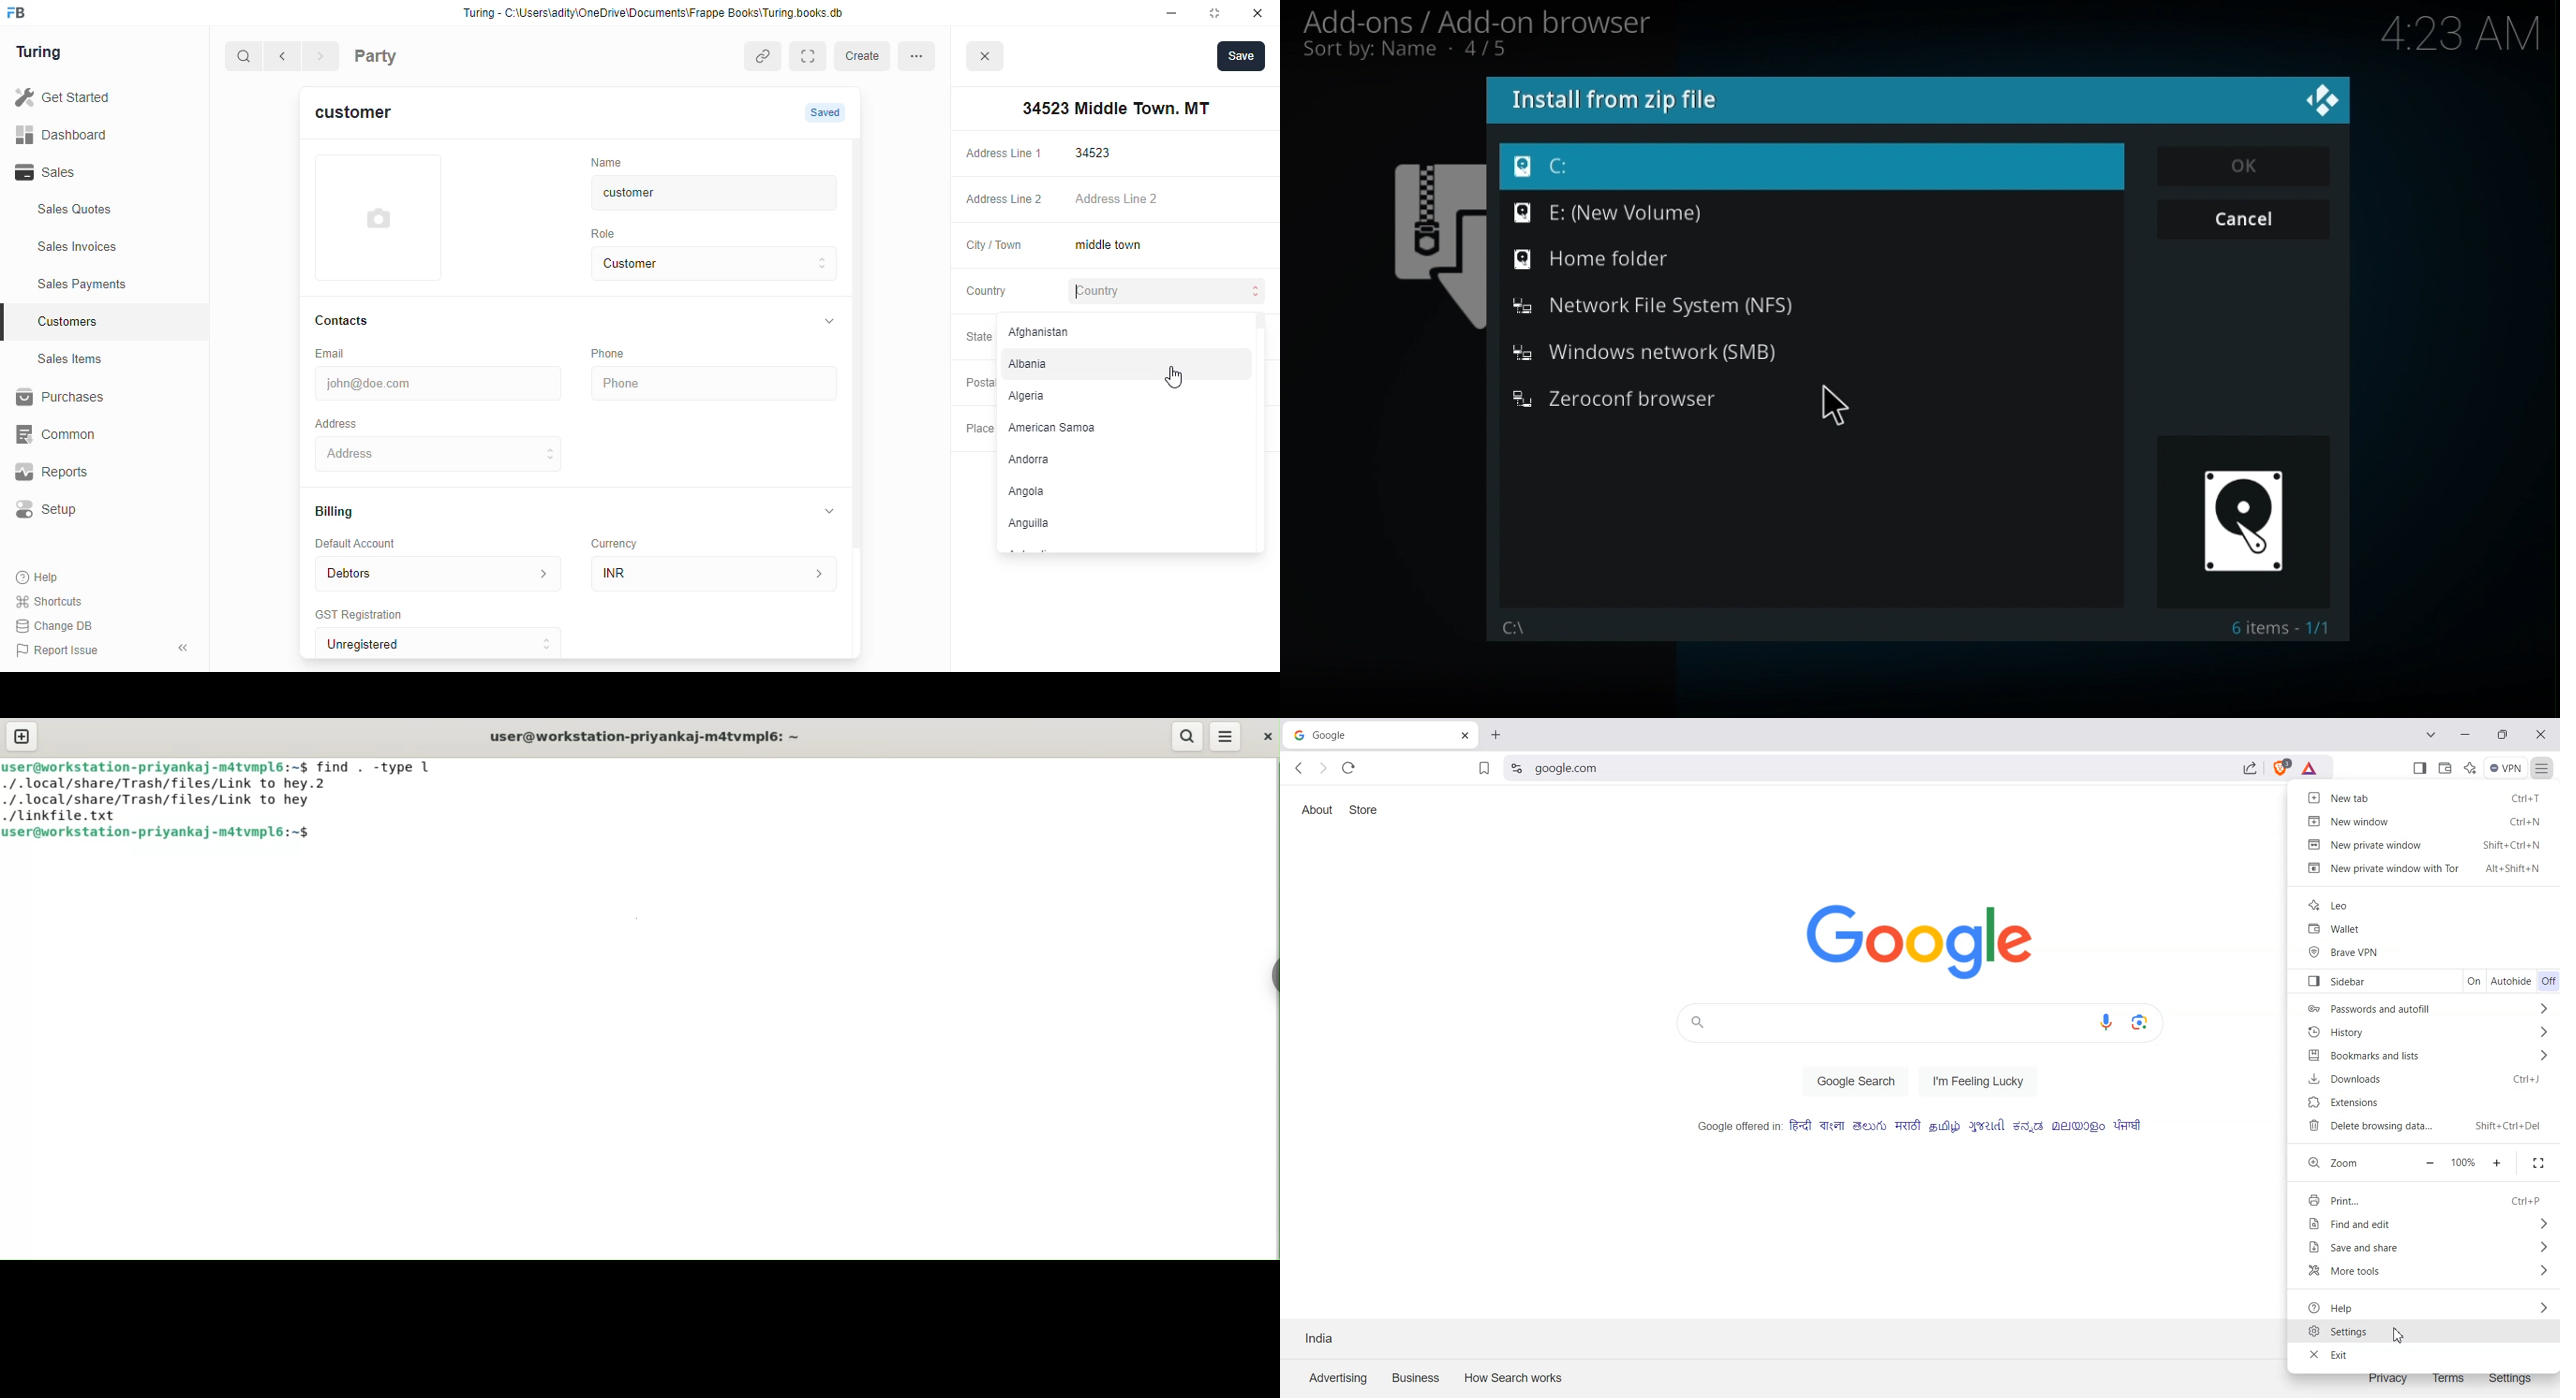  What do you see at coordinates (1616, 260) in the screenshot?
I see `home folder` at bounding box center [1616, 260].